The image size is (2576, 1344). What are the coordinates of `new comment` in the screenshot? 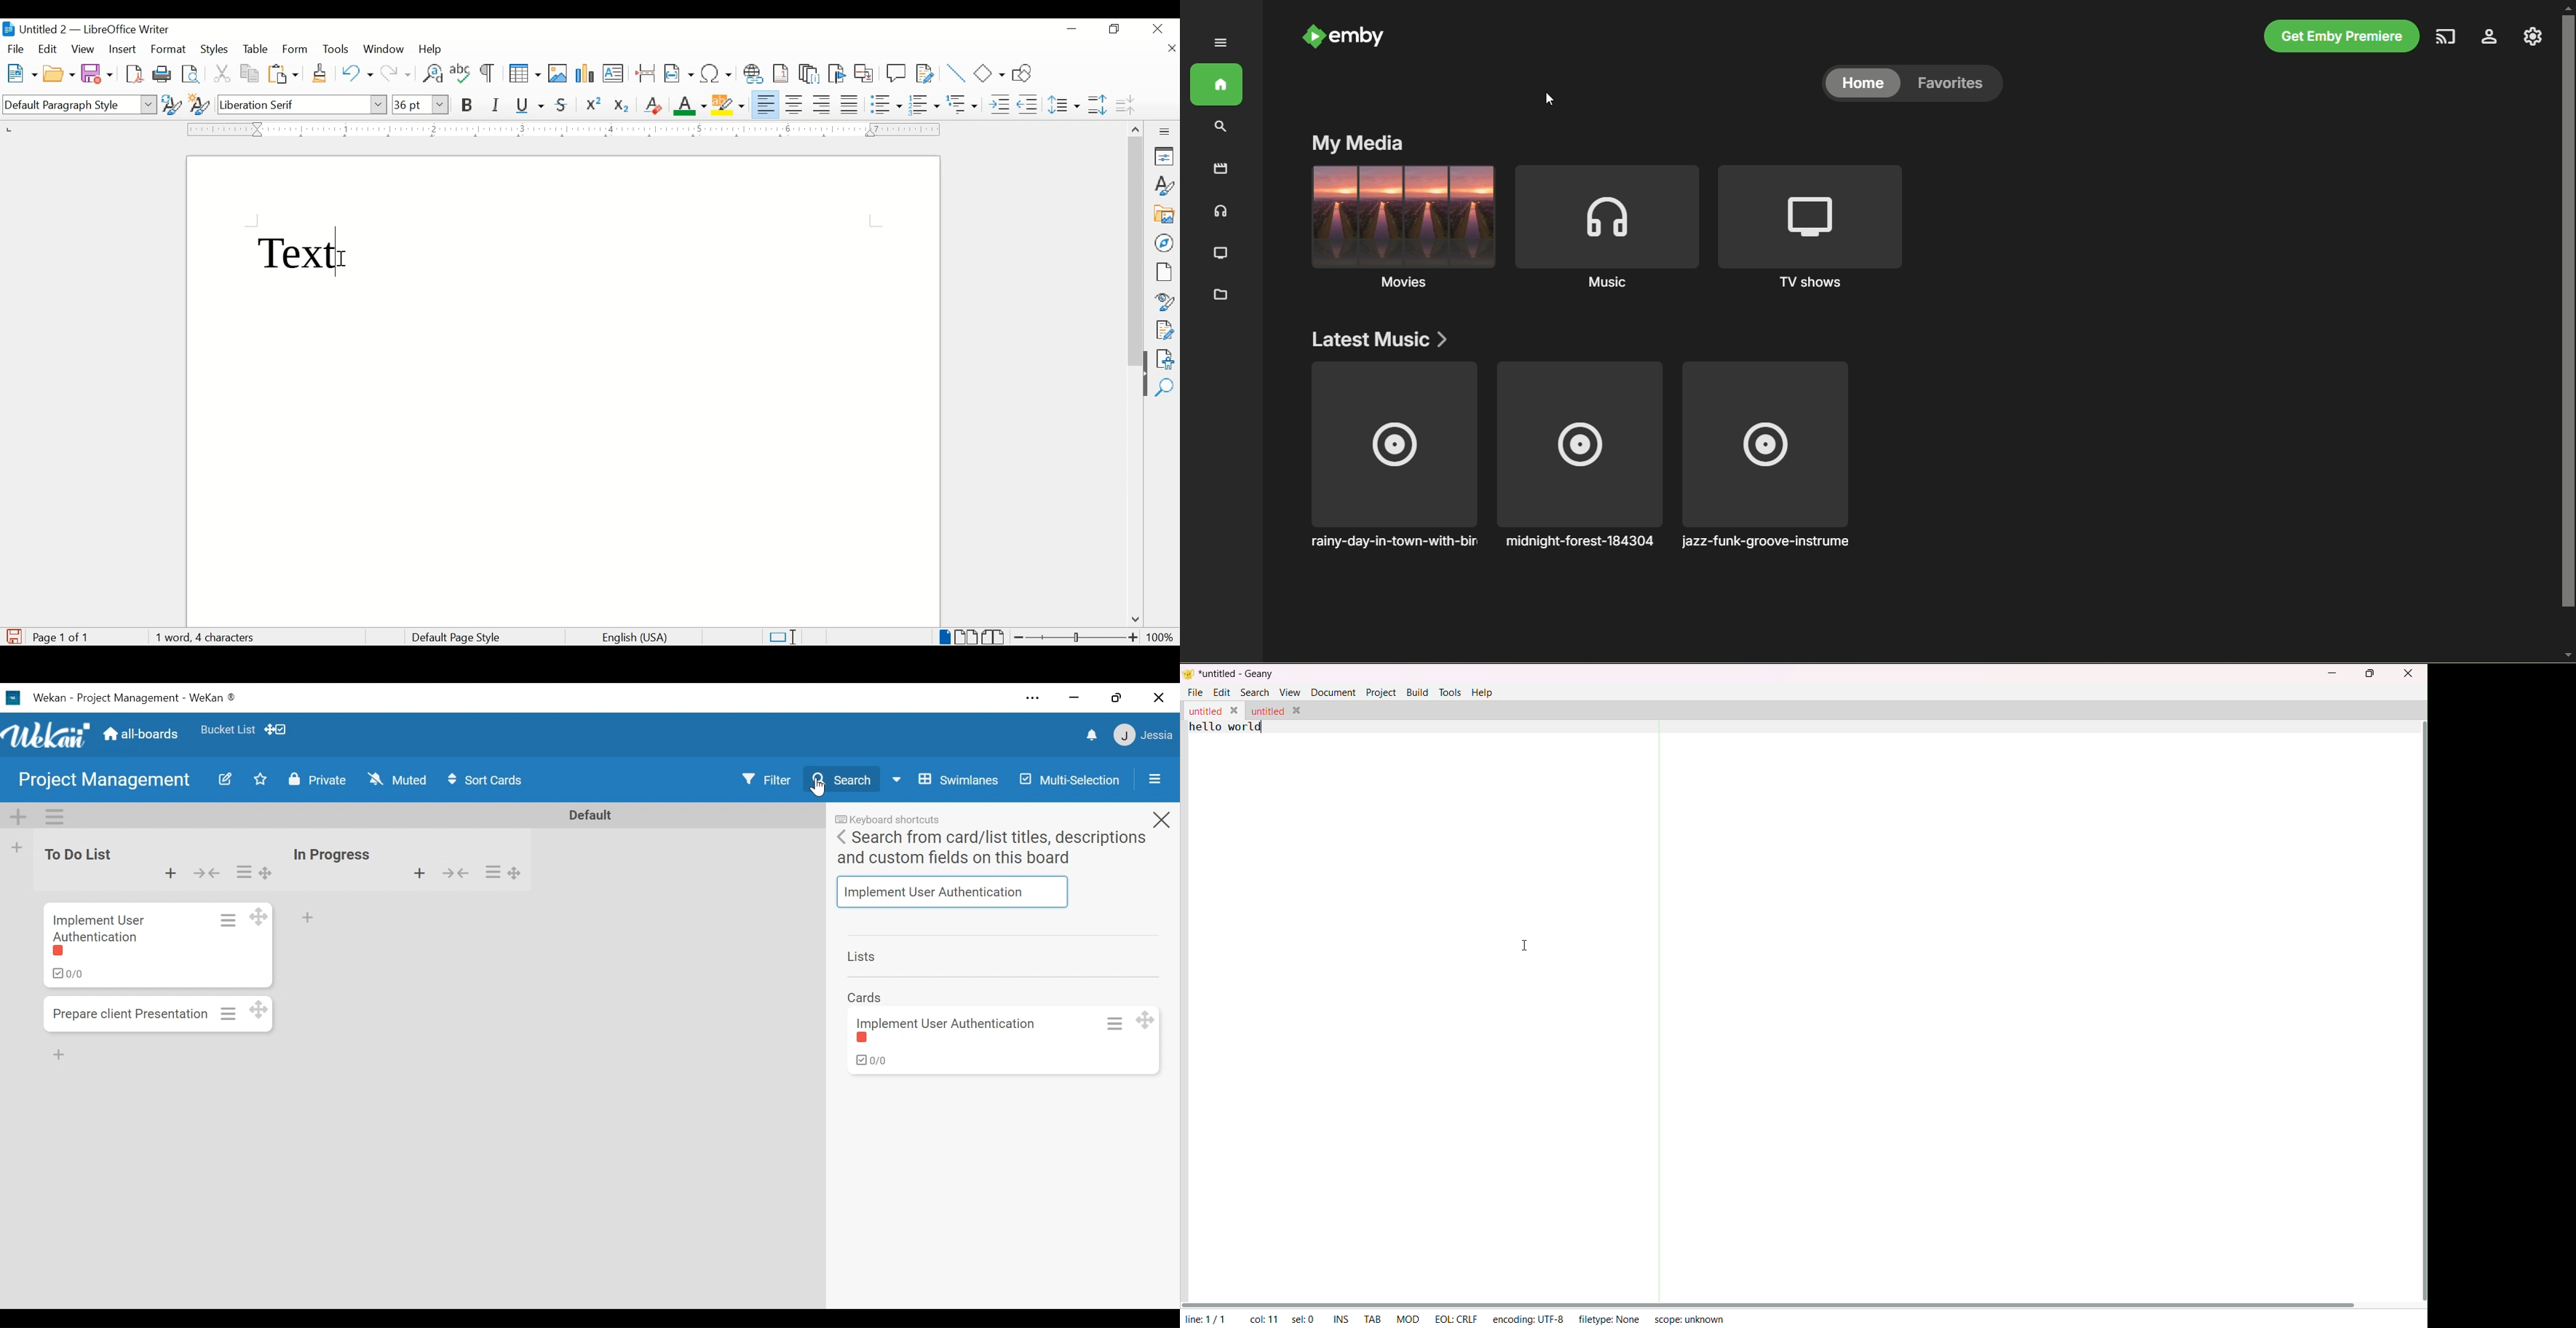 It's located at (897, 73).